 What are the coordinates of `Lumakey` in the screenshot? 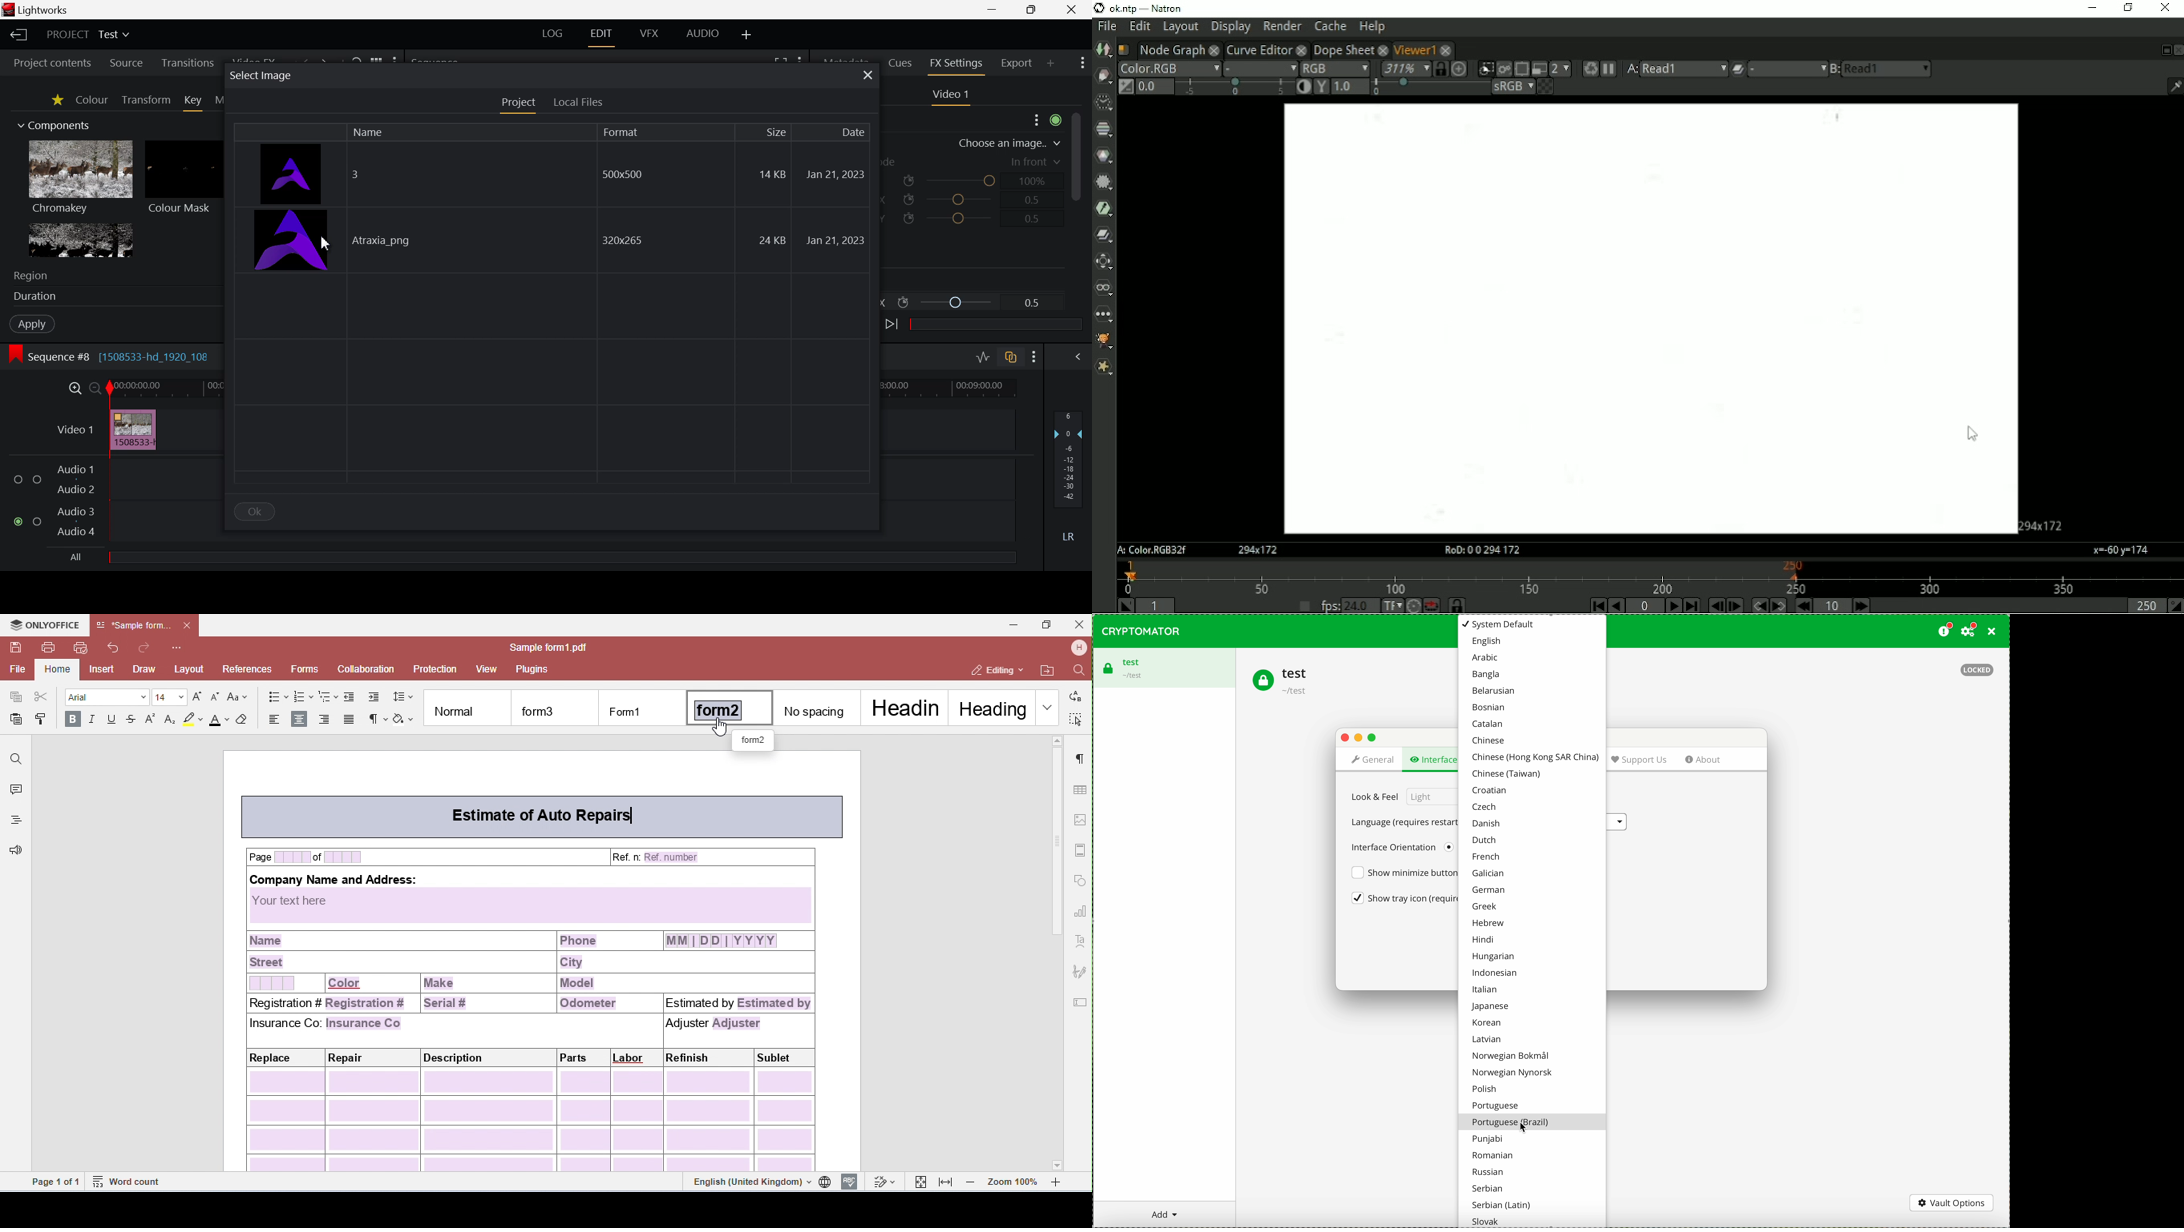 It's located at (80, 240).